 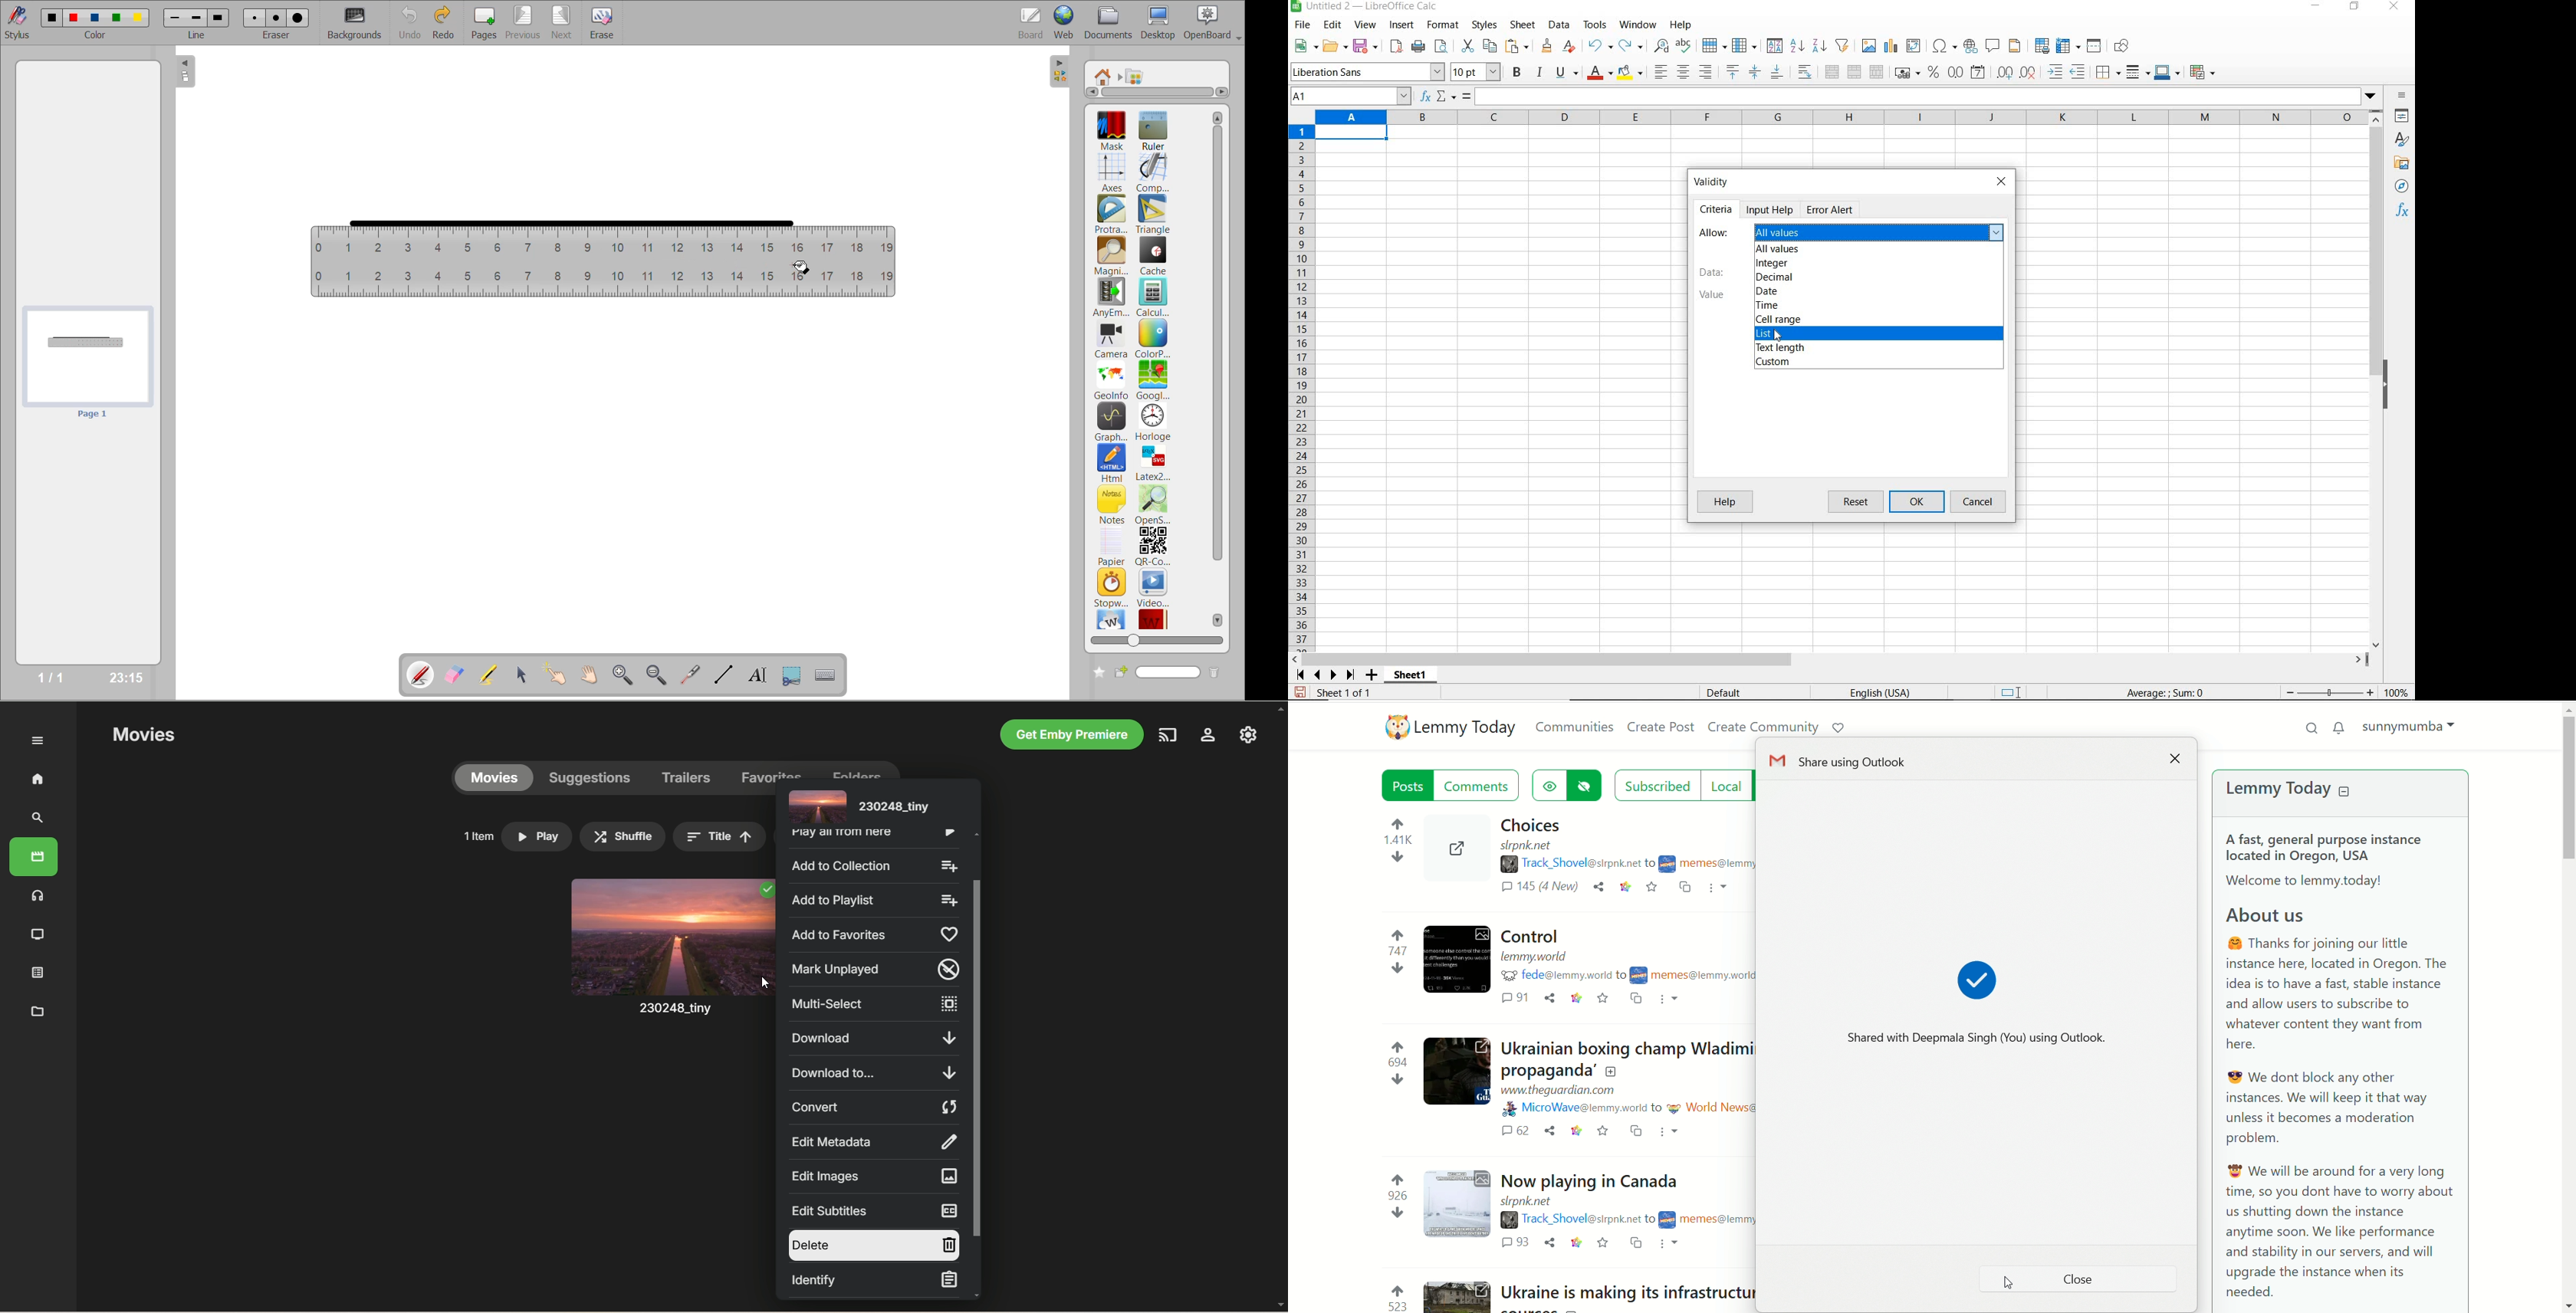 I want to click on align left, so click(x=1660, y=73).